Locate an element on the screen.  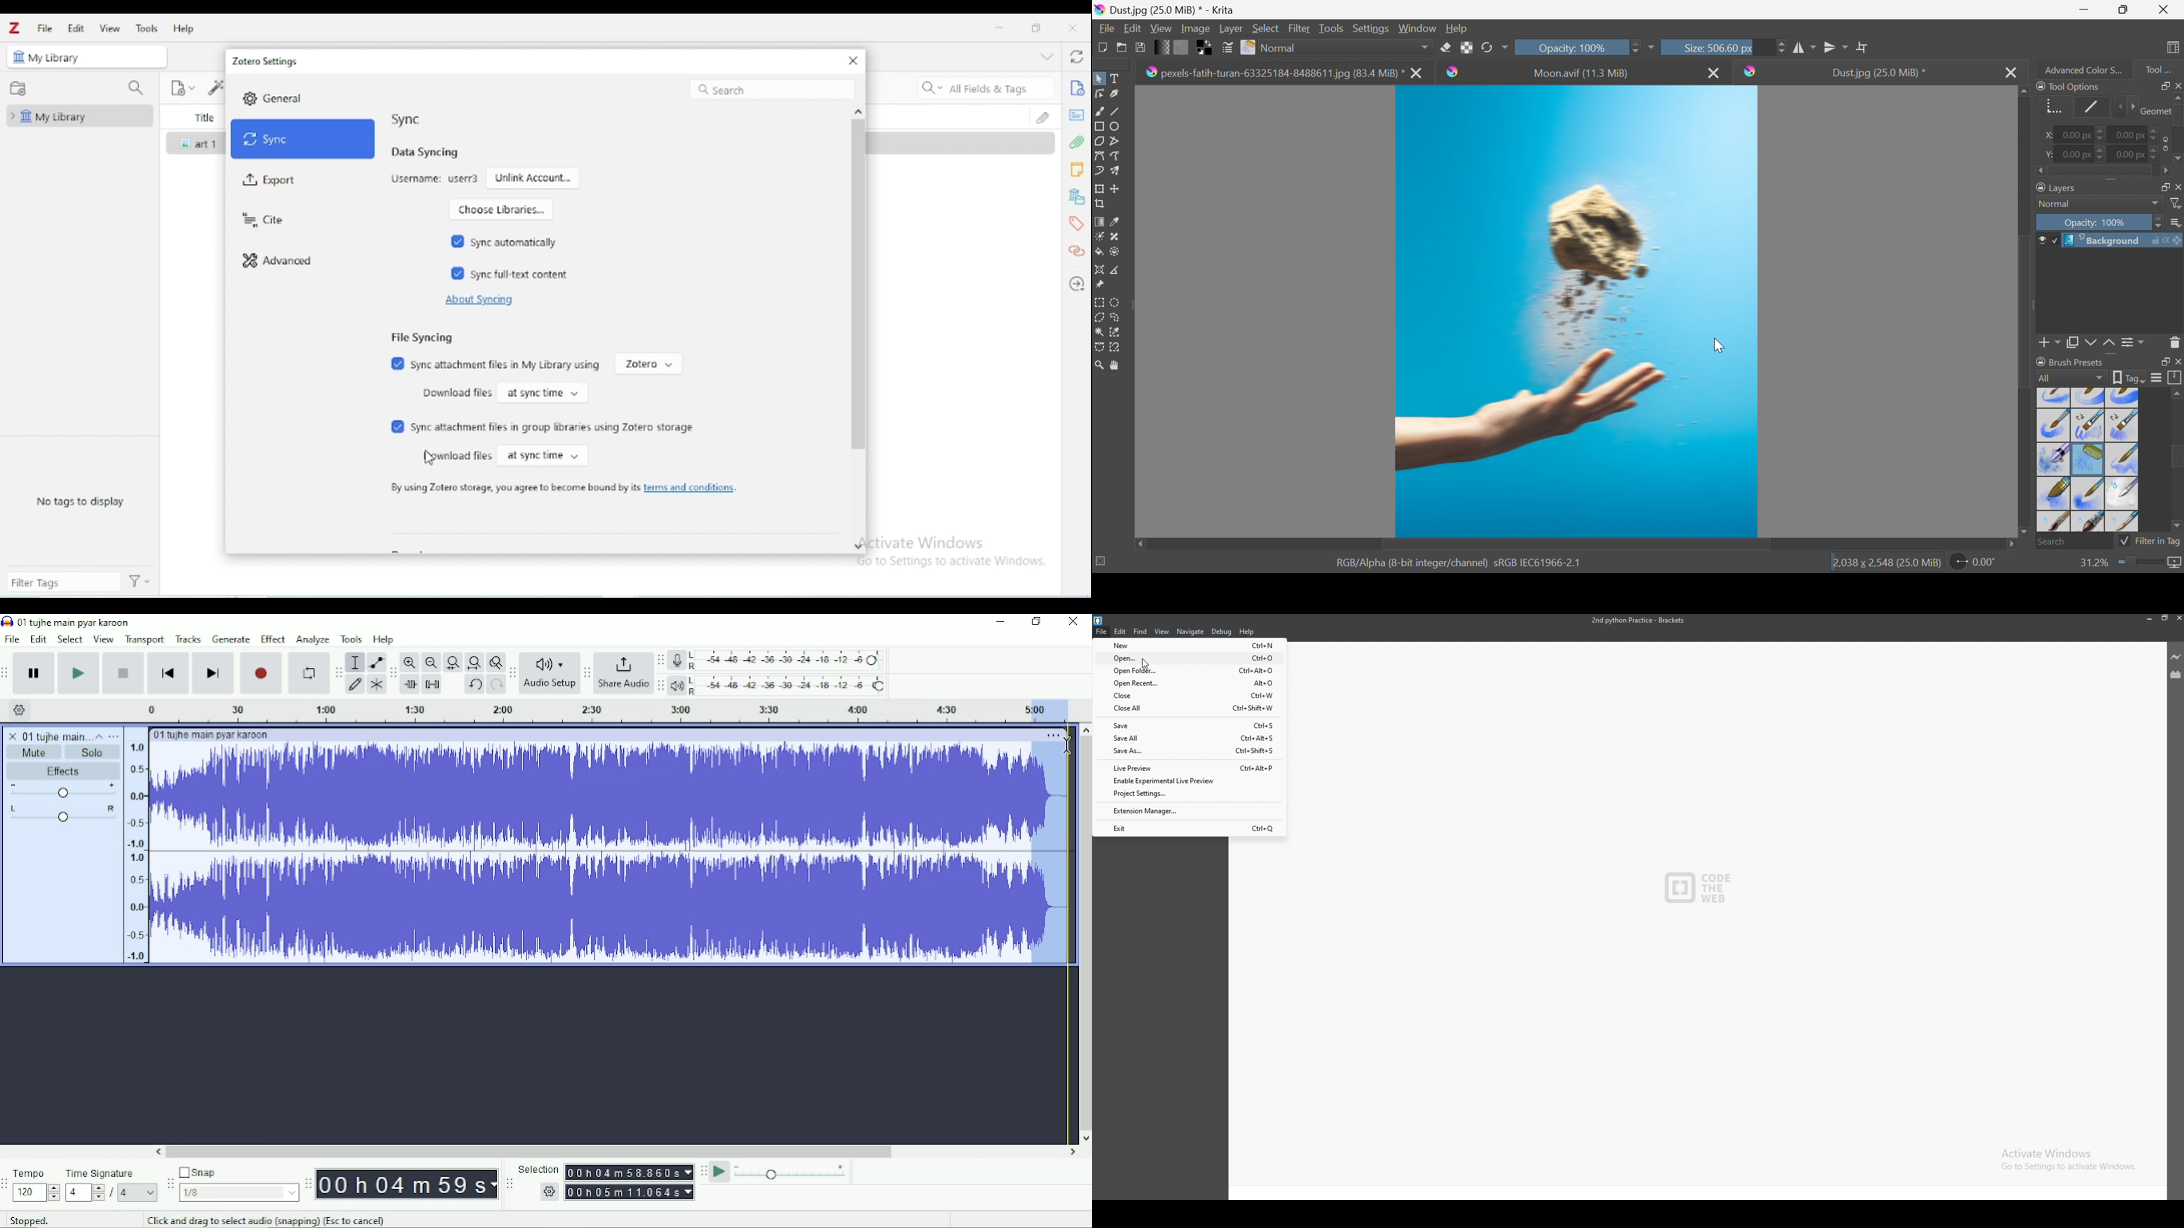
31.2% is located at coordinates (2092, 562).